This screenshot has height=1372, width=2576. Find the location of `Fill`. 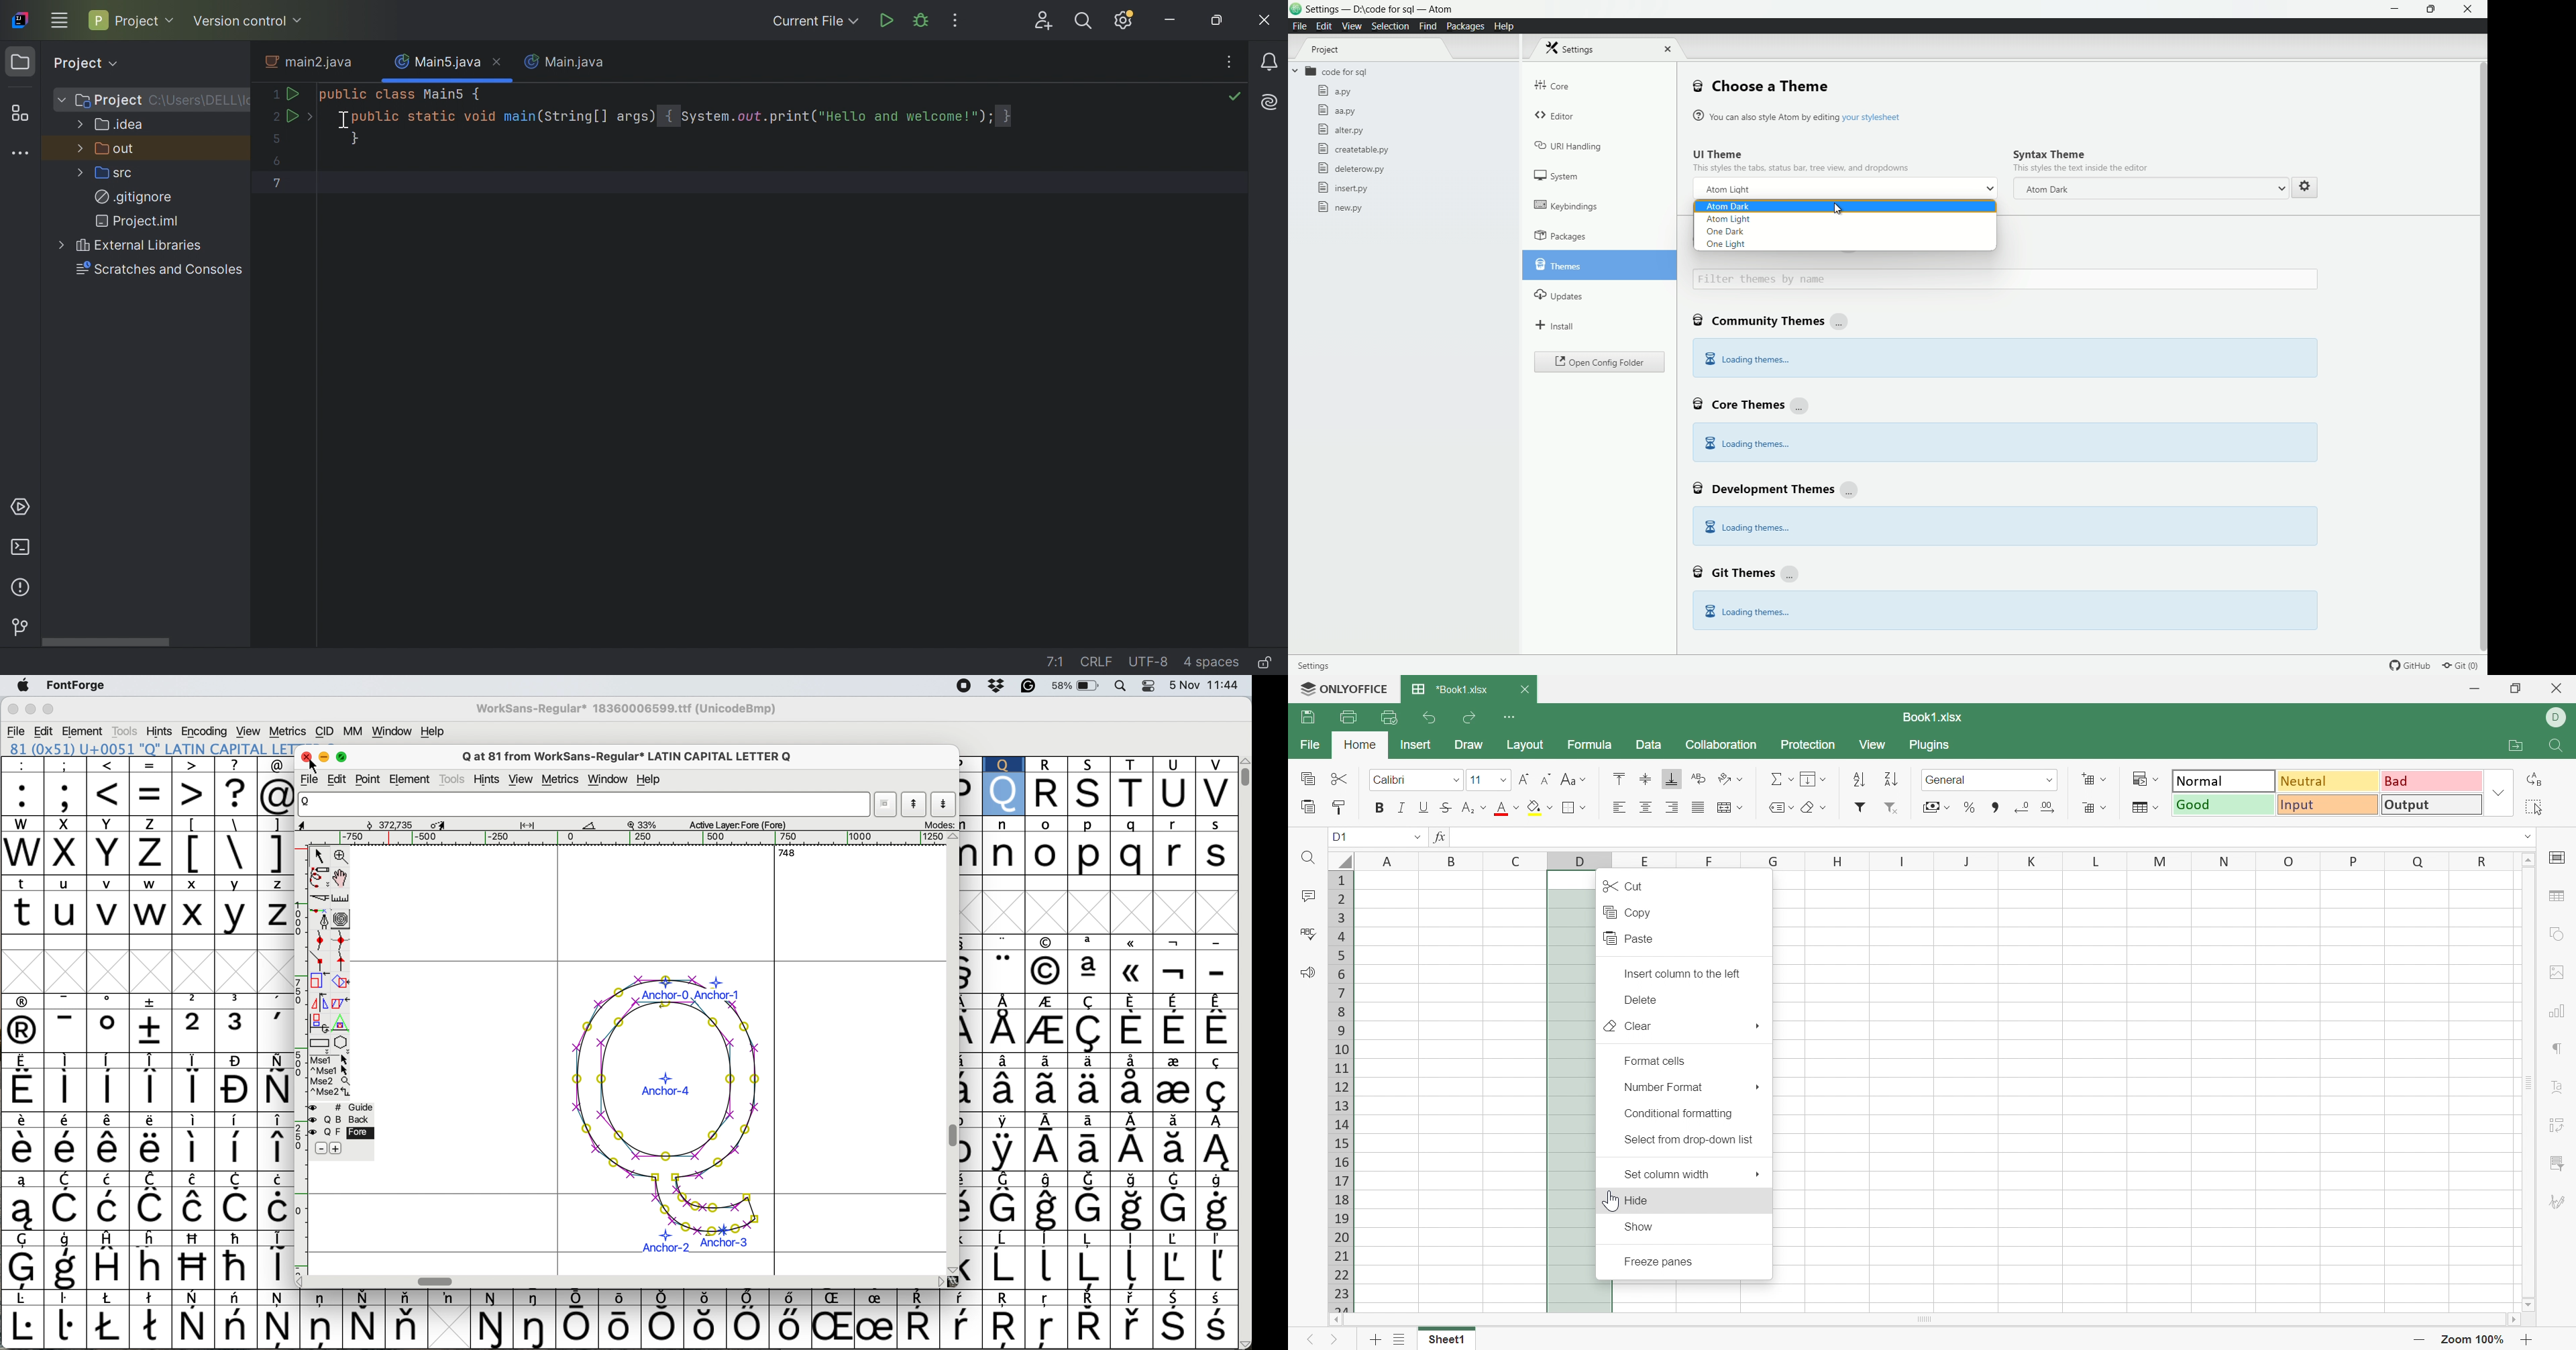

Fill is located at coordinates (1807, 777).